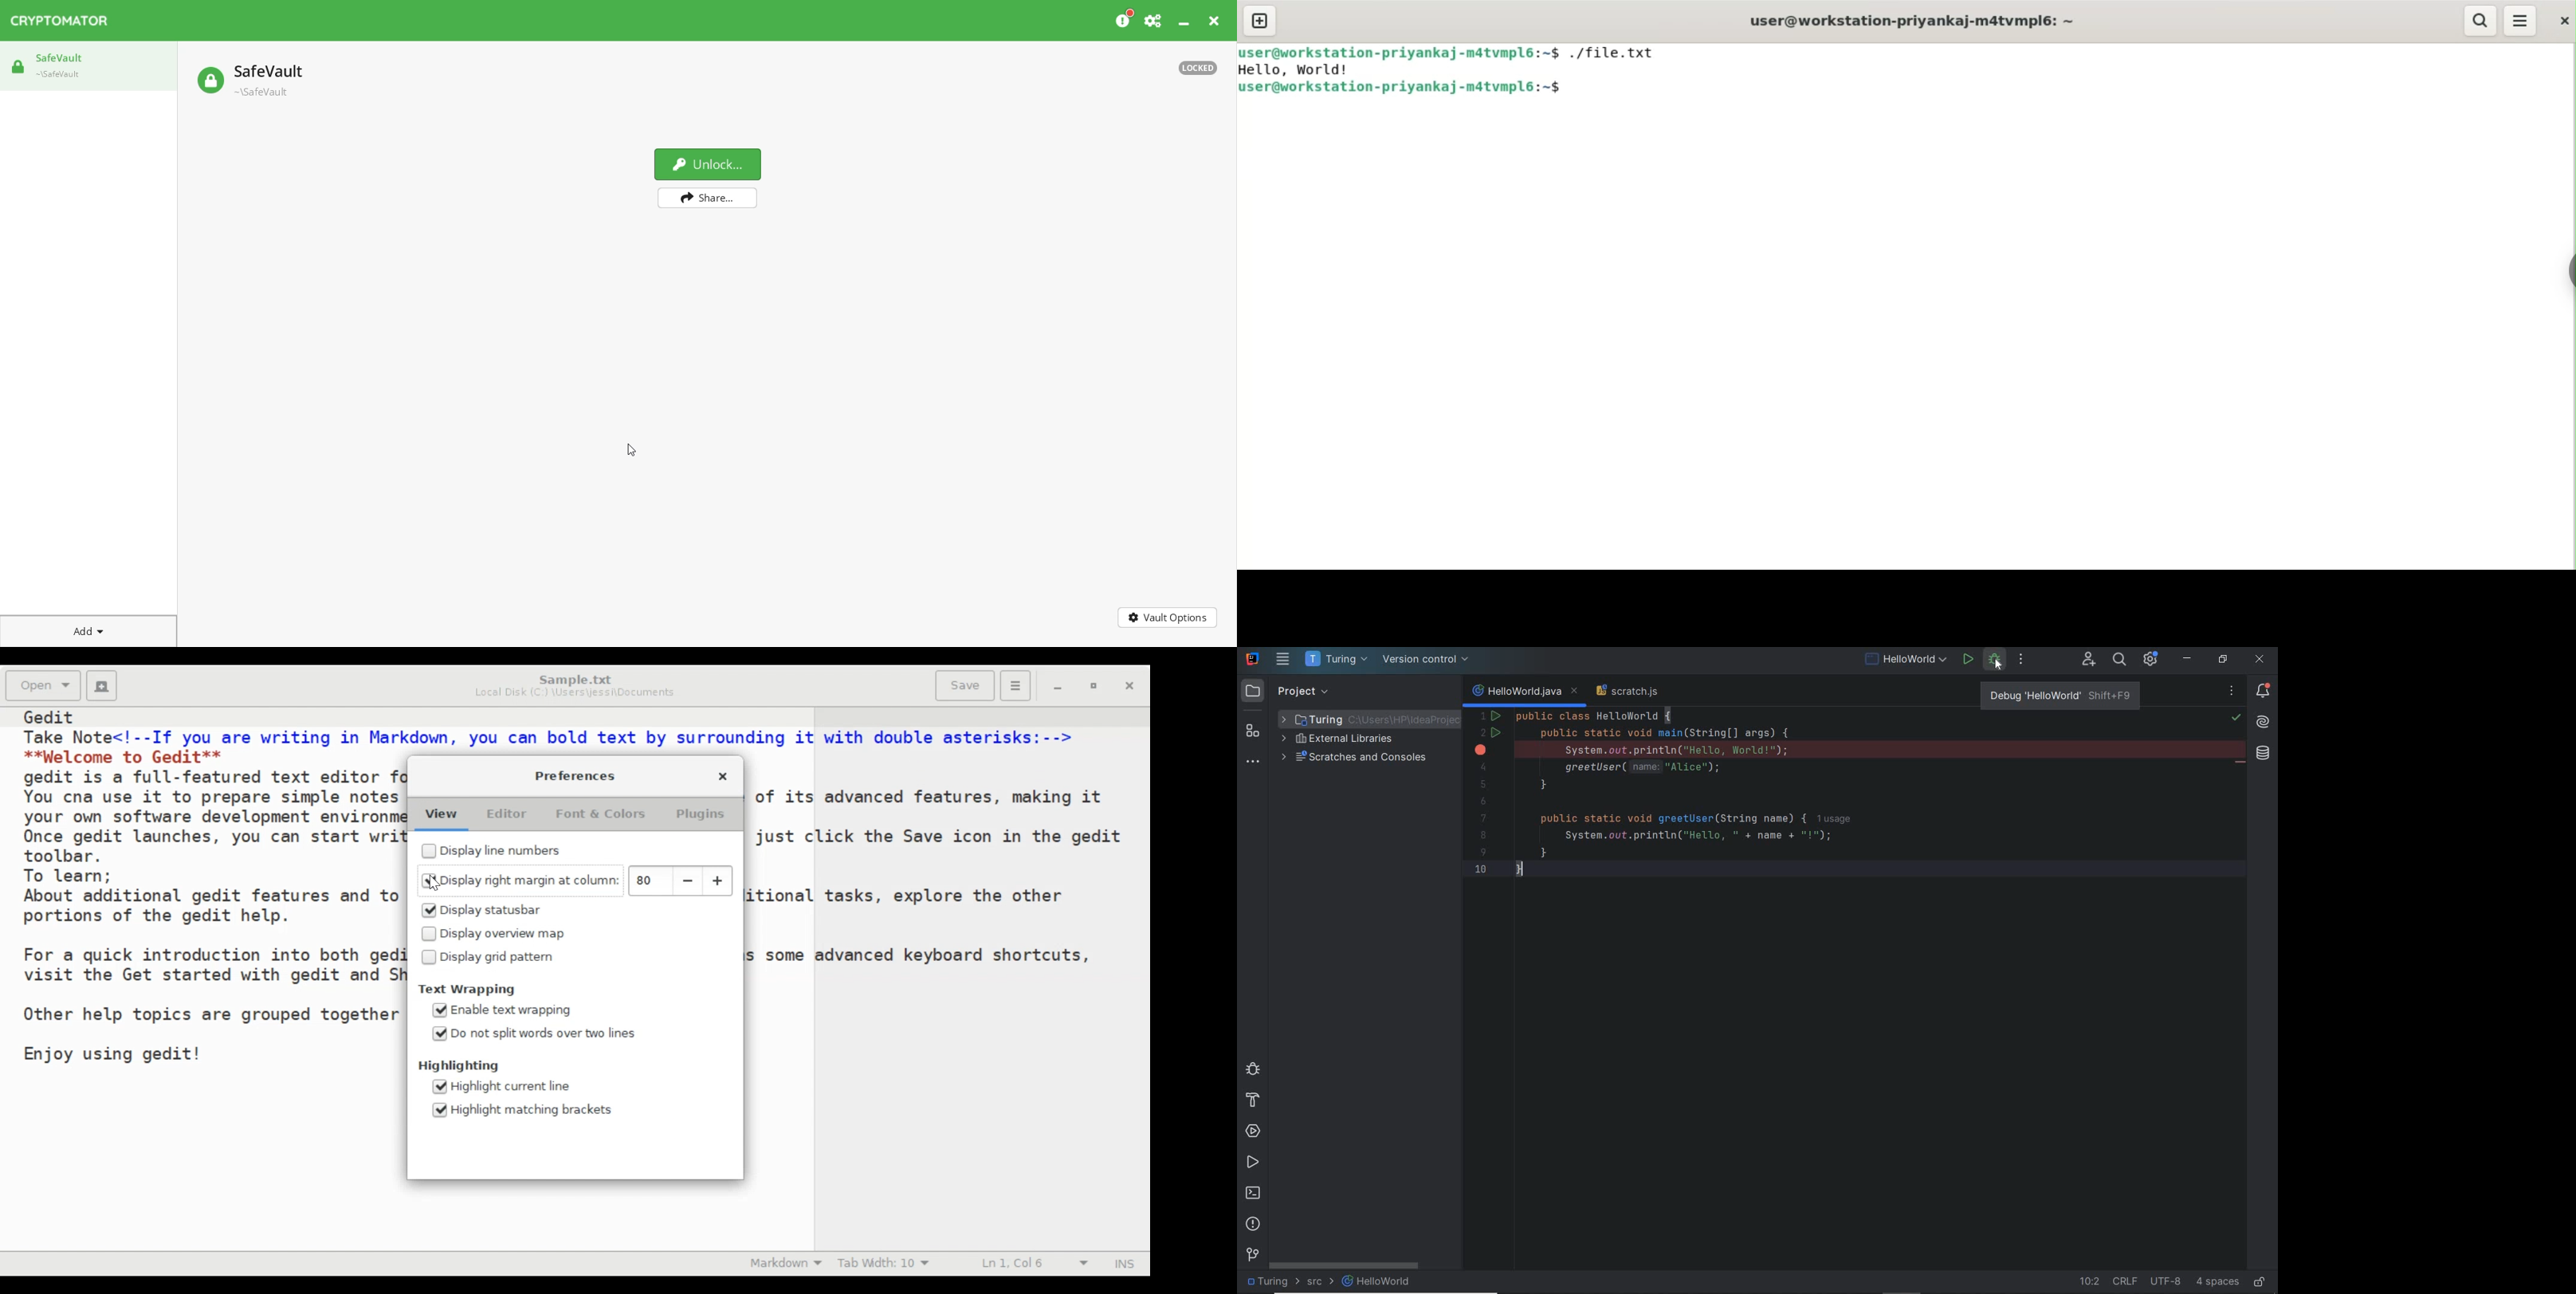 This screenshot has height=1316, width=2576. Describe the element at coordinates (1059, 688) in the screenshot. I see `minimize` at that location.